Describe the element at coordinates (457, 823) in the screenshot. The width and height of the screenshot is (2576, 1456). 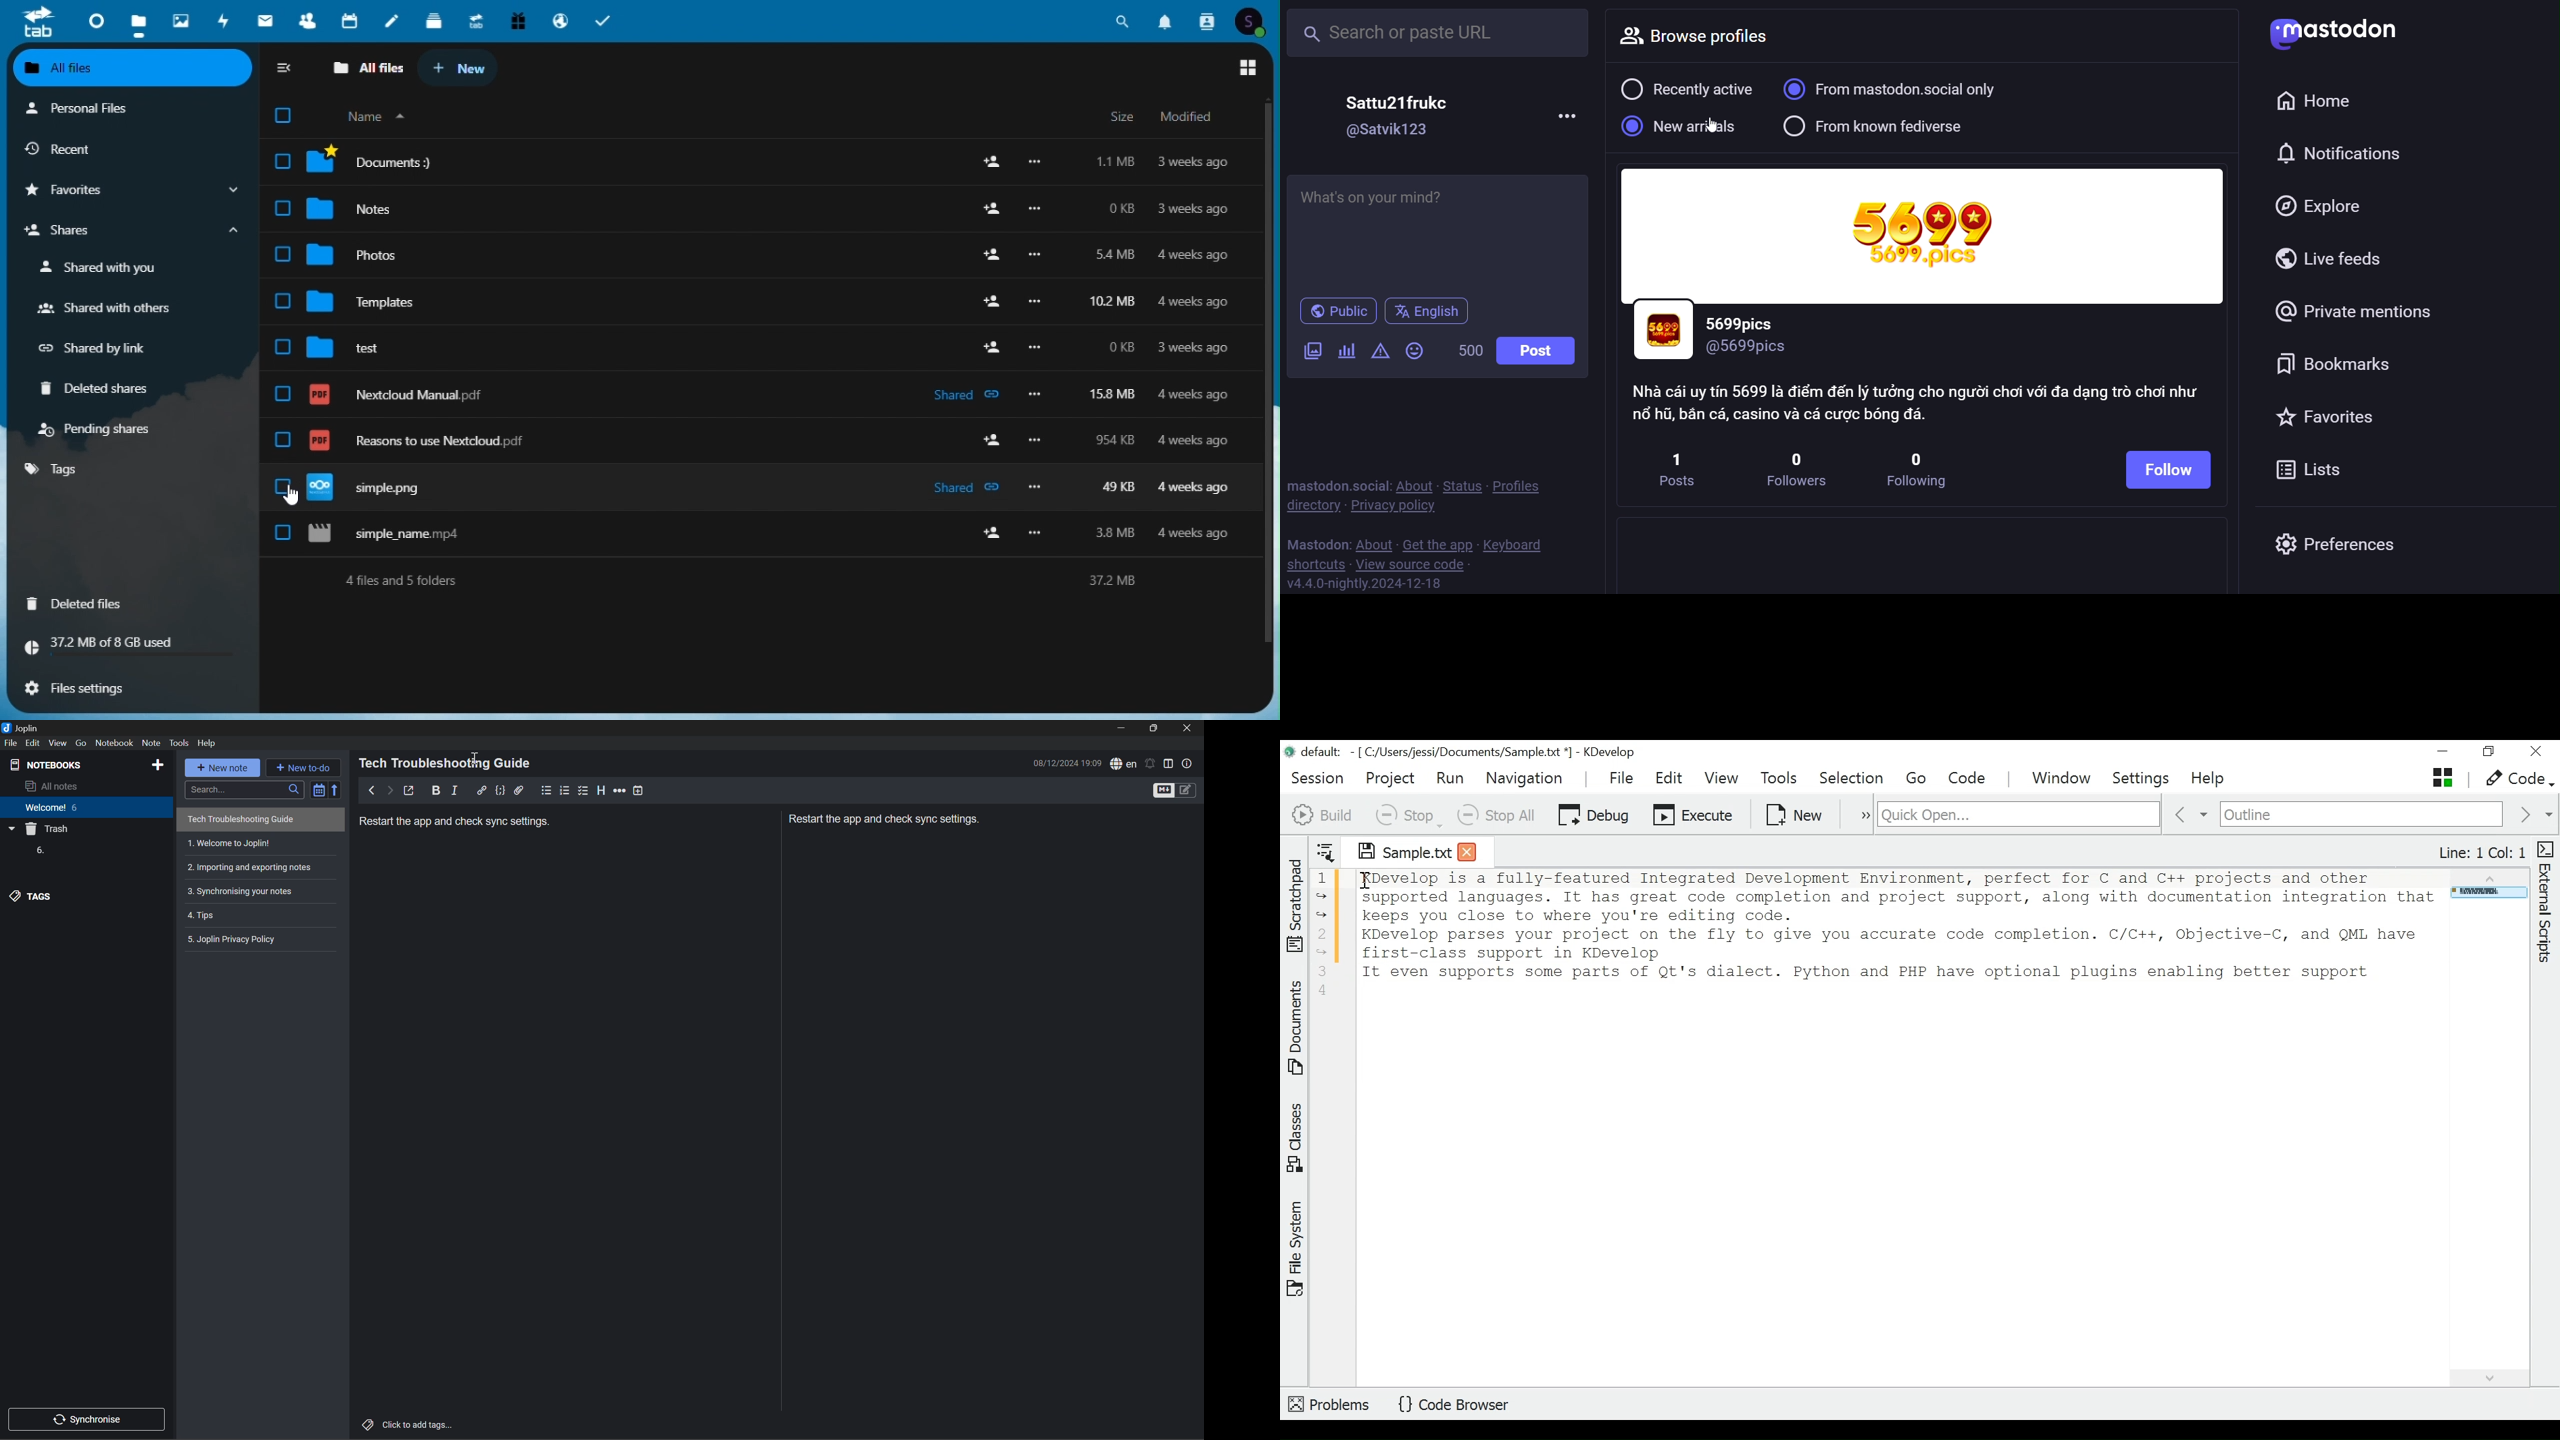
I see `Restart the app and check sync settings.` at that location.